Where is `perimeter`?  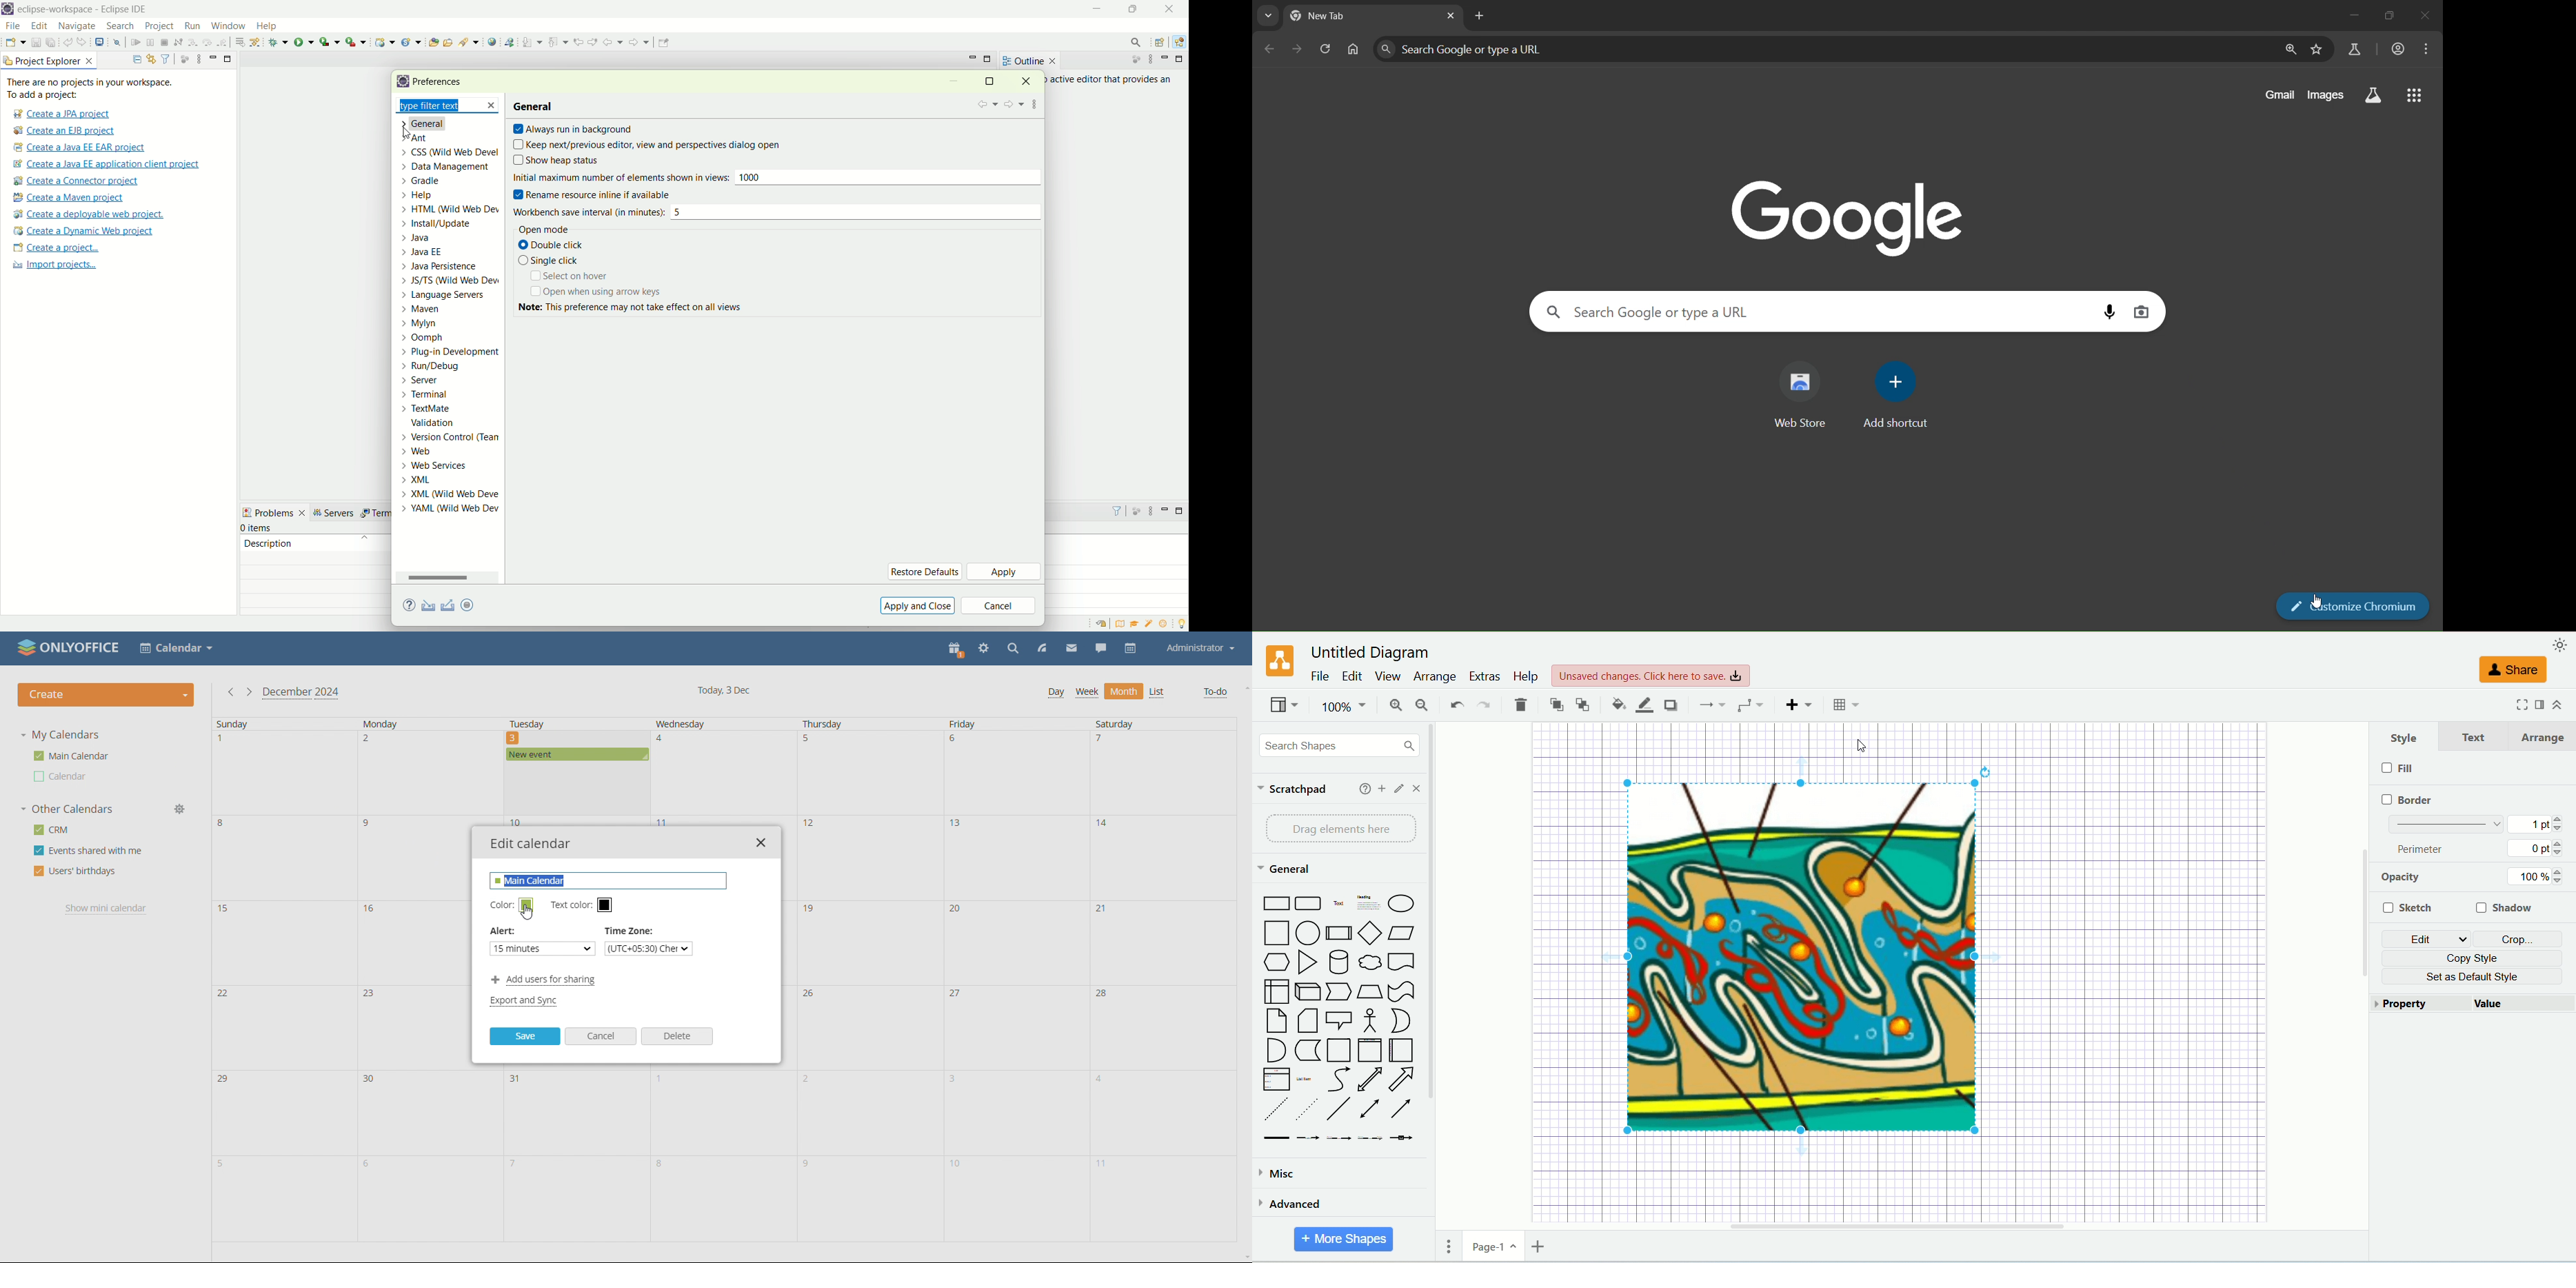
perimeter is located at coordinates (2425, 851).